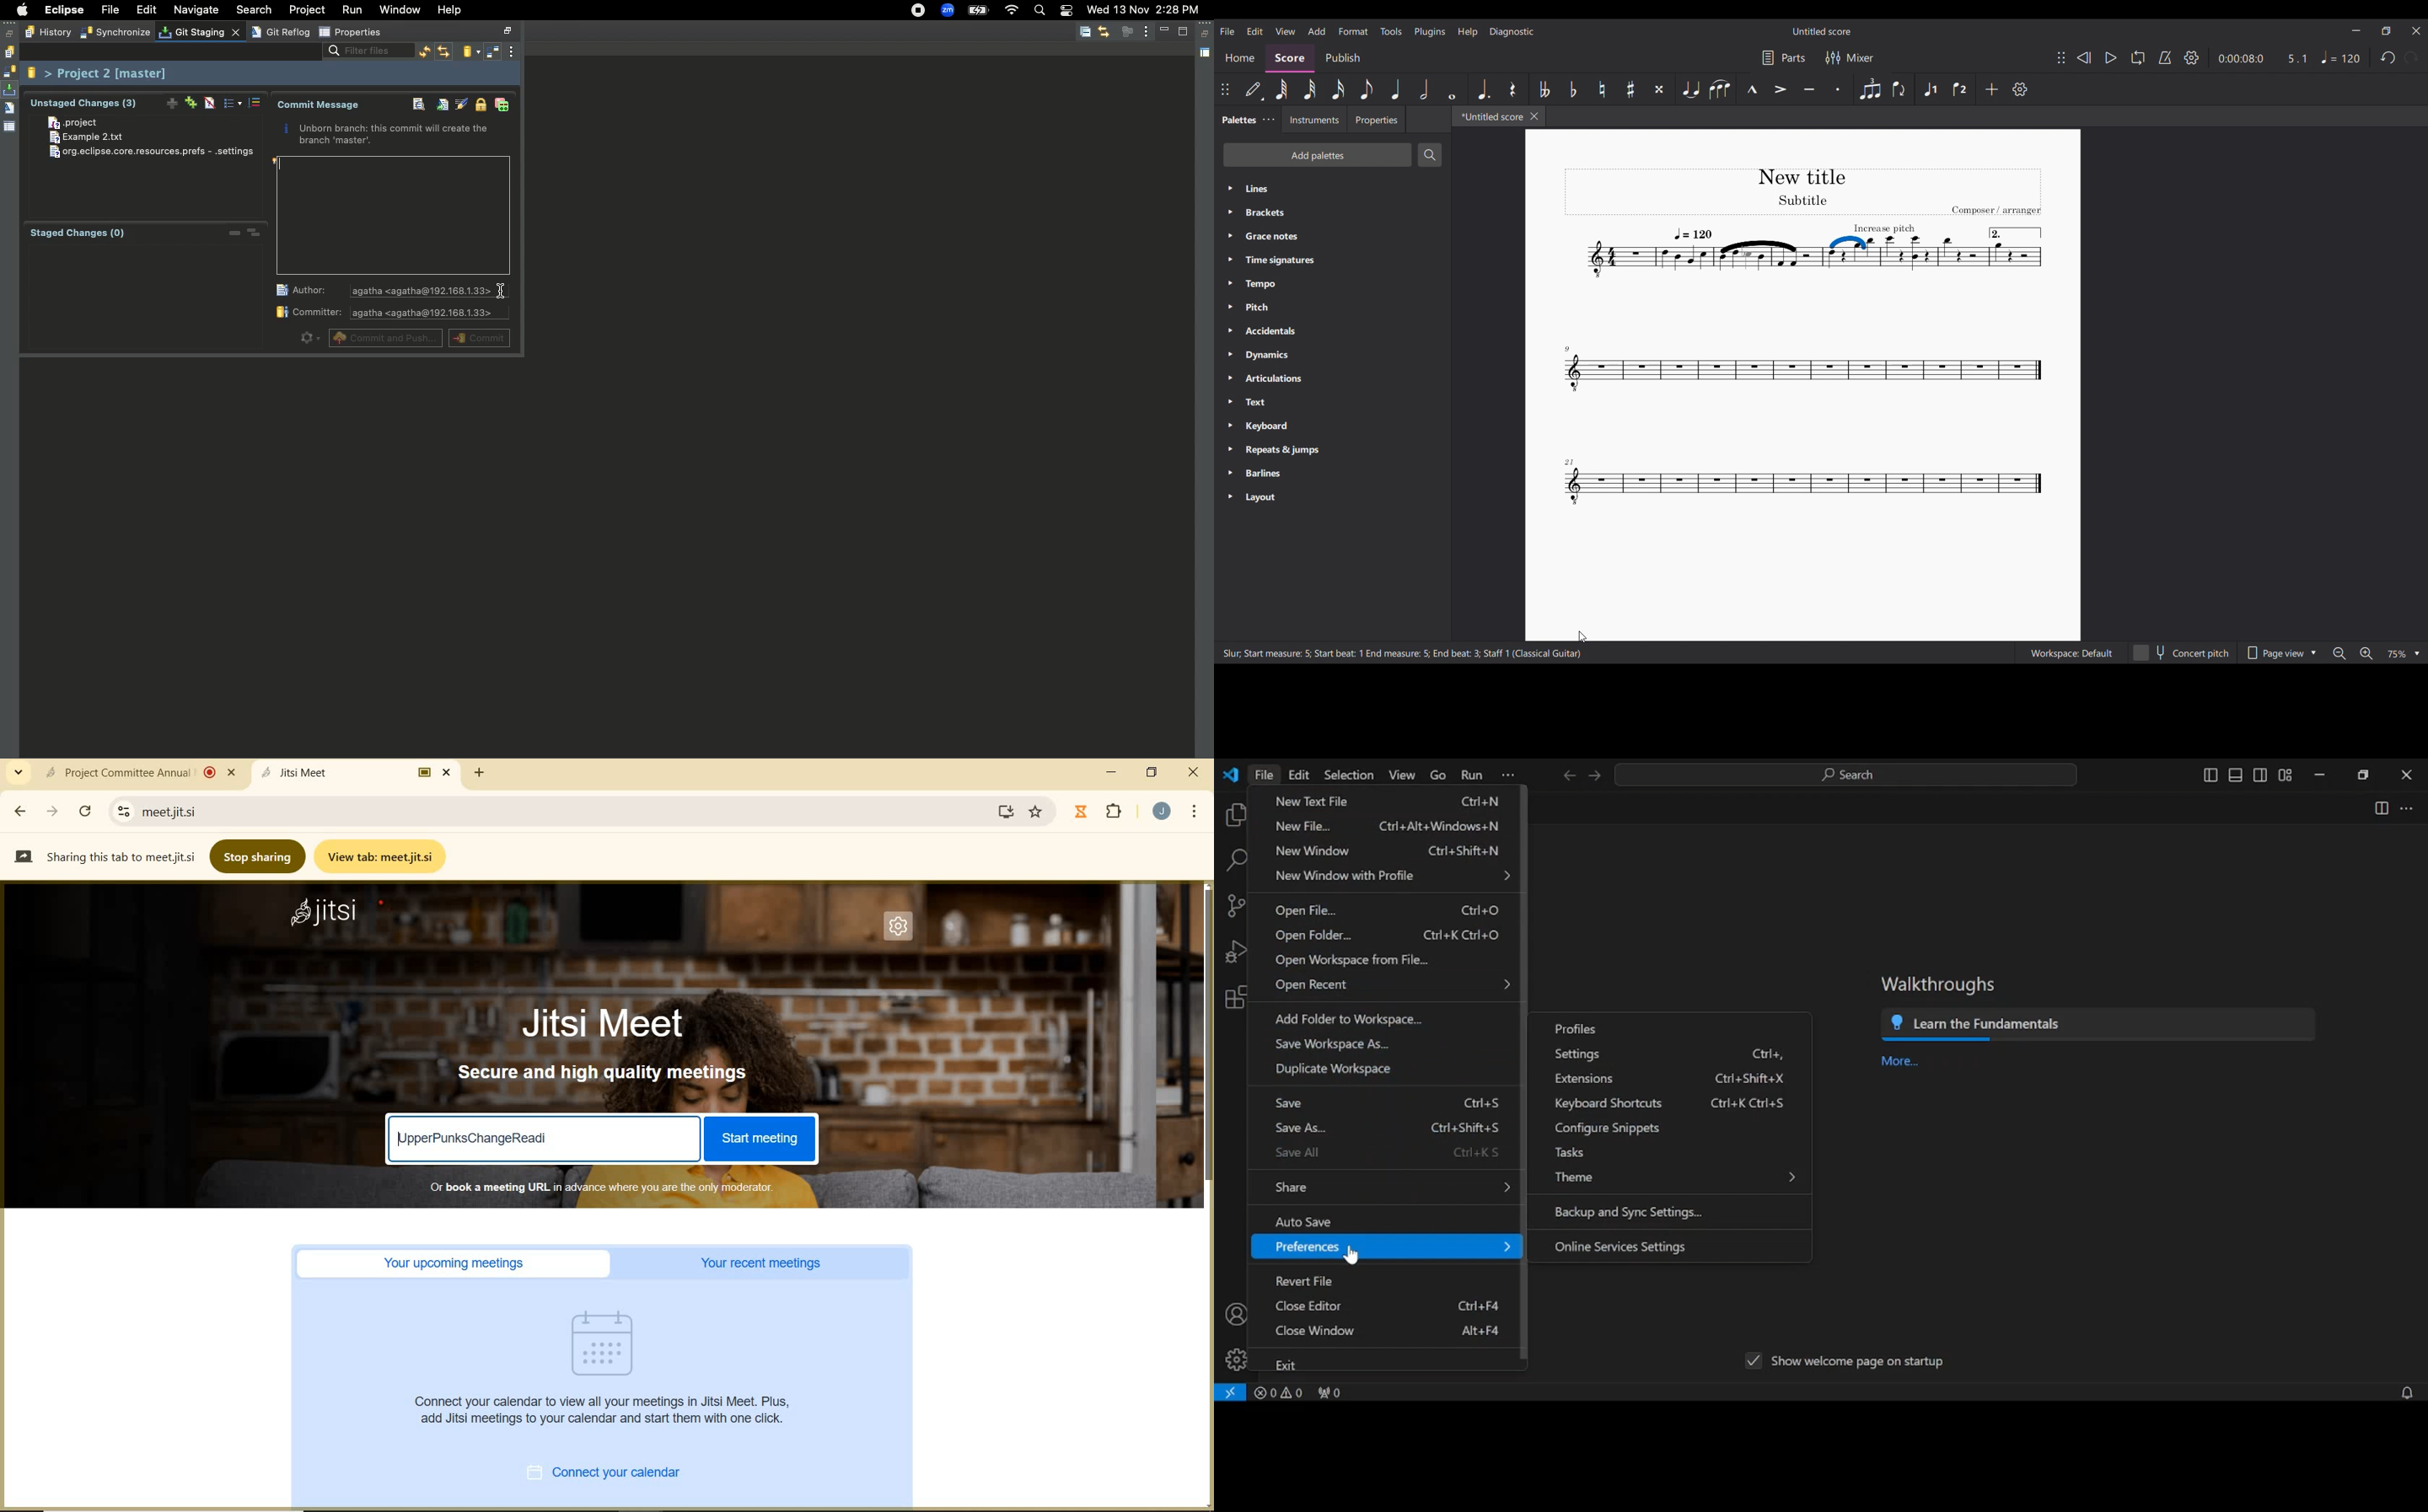  Describe the element at coordinates (1439, 826) in the screenshot. I see `Ctrl+Alt+Windows+N` at that location.